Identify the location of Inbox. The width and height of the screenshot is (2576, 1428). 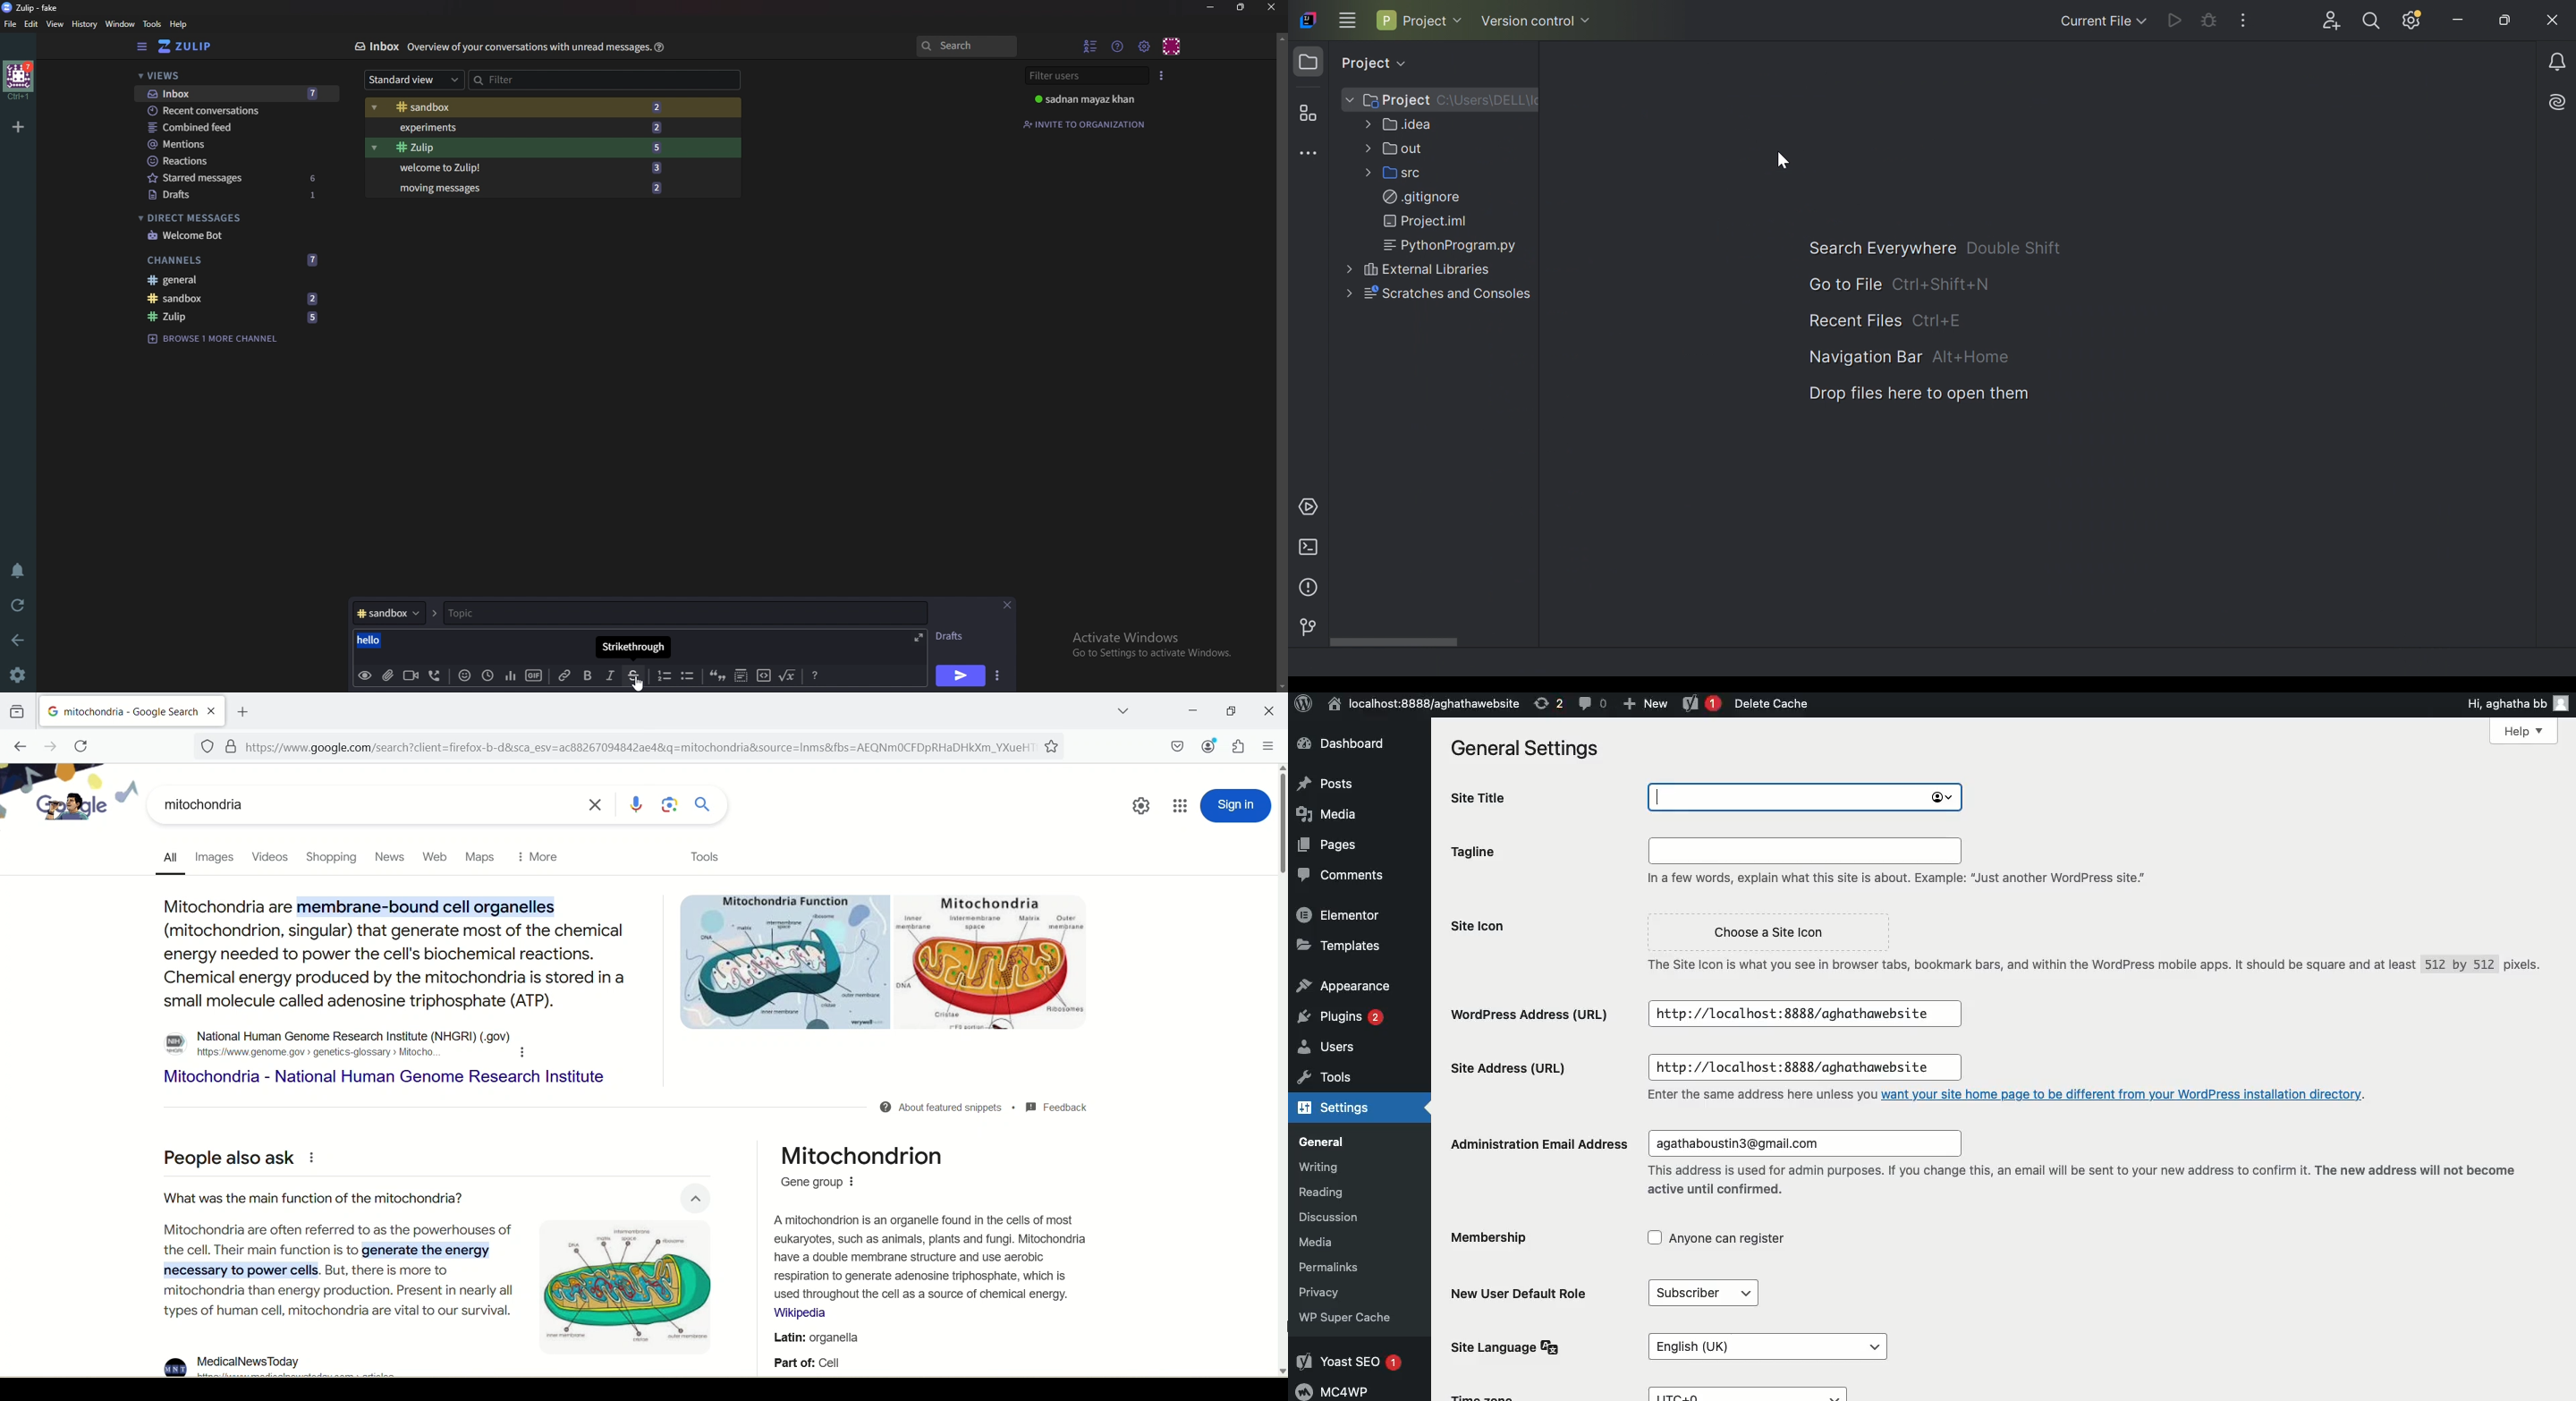
(239, 92).